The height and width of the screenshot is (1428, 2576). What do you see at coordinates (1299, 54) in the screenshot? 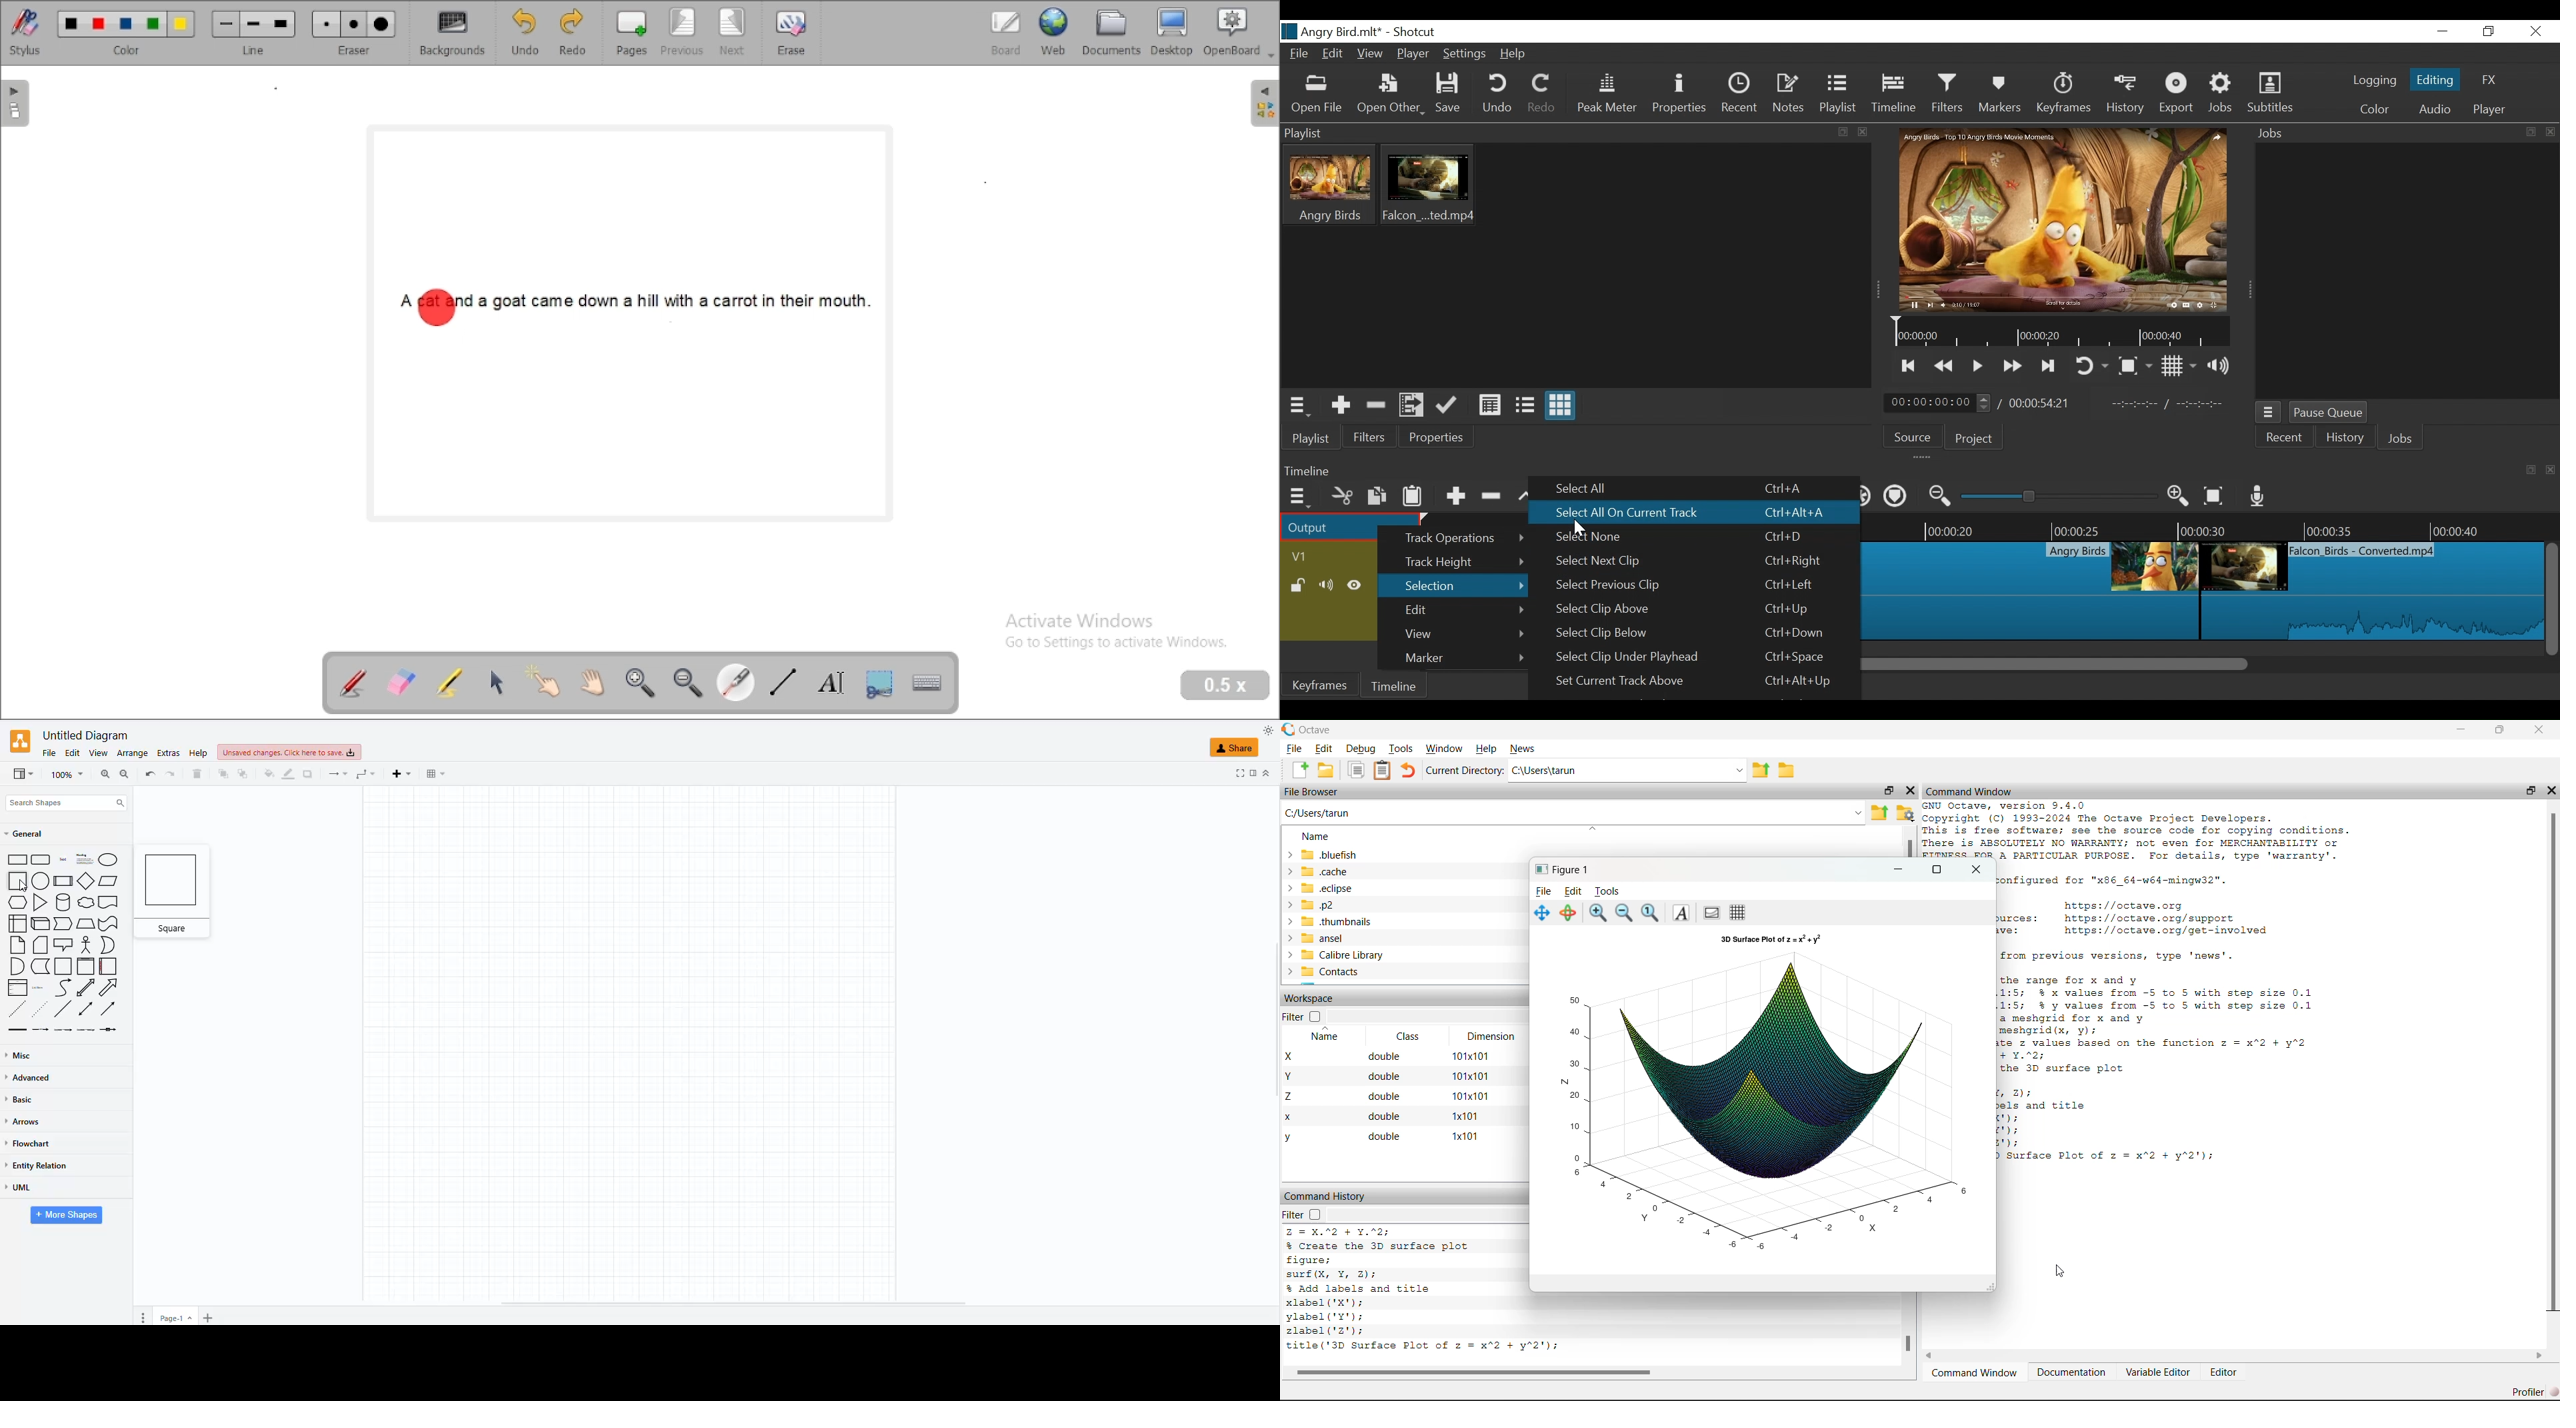
I see `File` at bounding box center [1299, 54].